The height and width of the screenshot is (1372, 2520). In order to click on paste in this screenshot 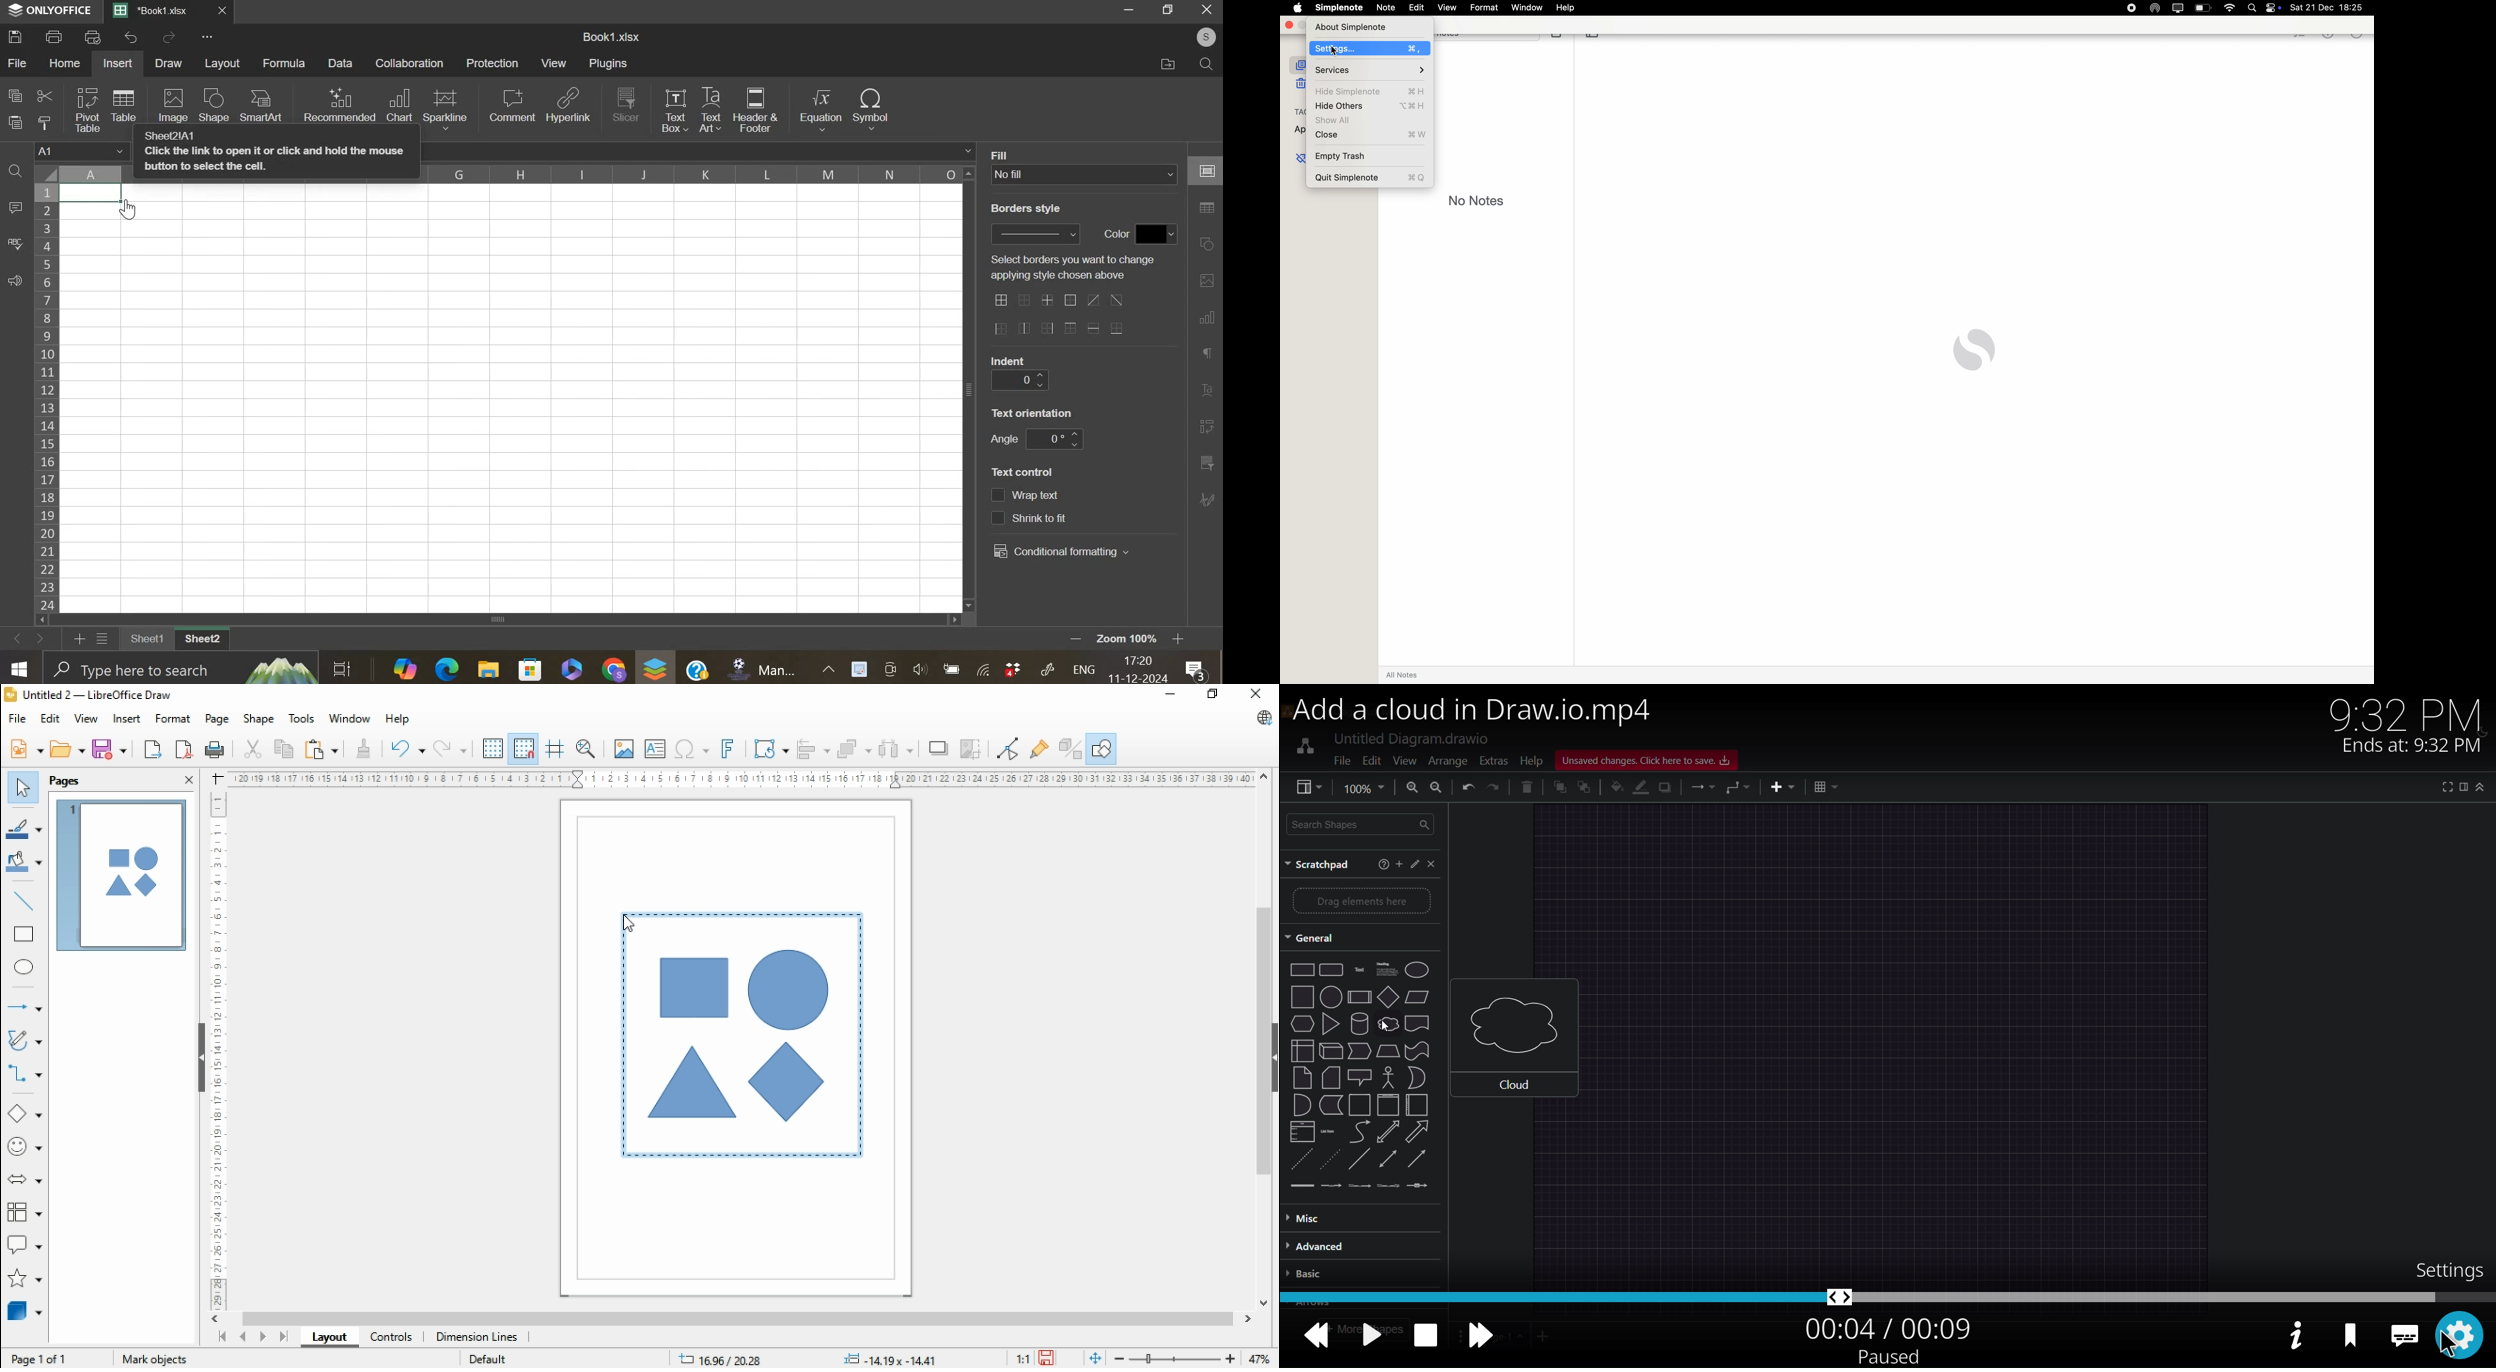, I will do `click(17, 122)`.